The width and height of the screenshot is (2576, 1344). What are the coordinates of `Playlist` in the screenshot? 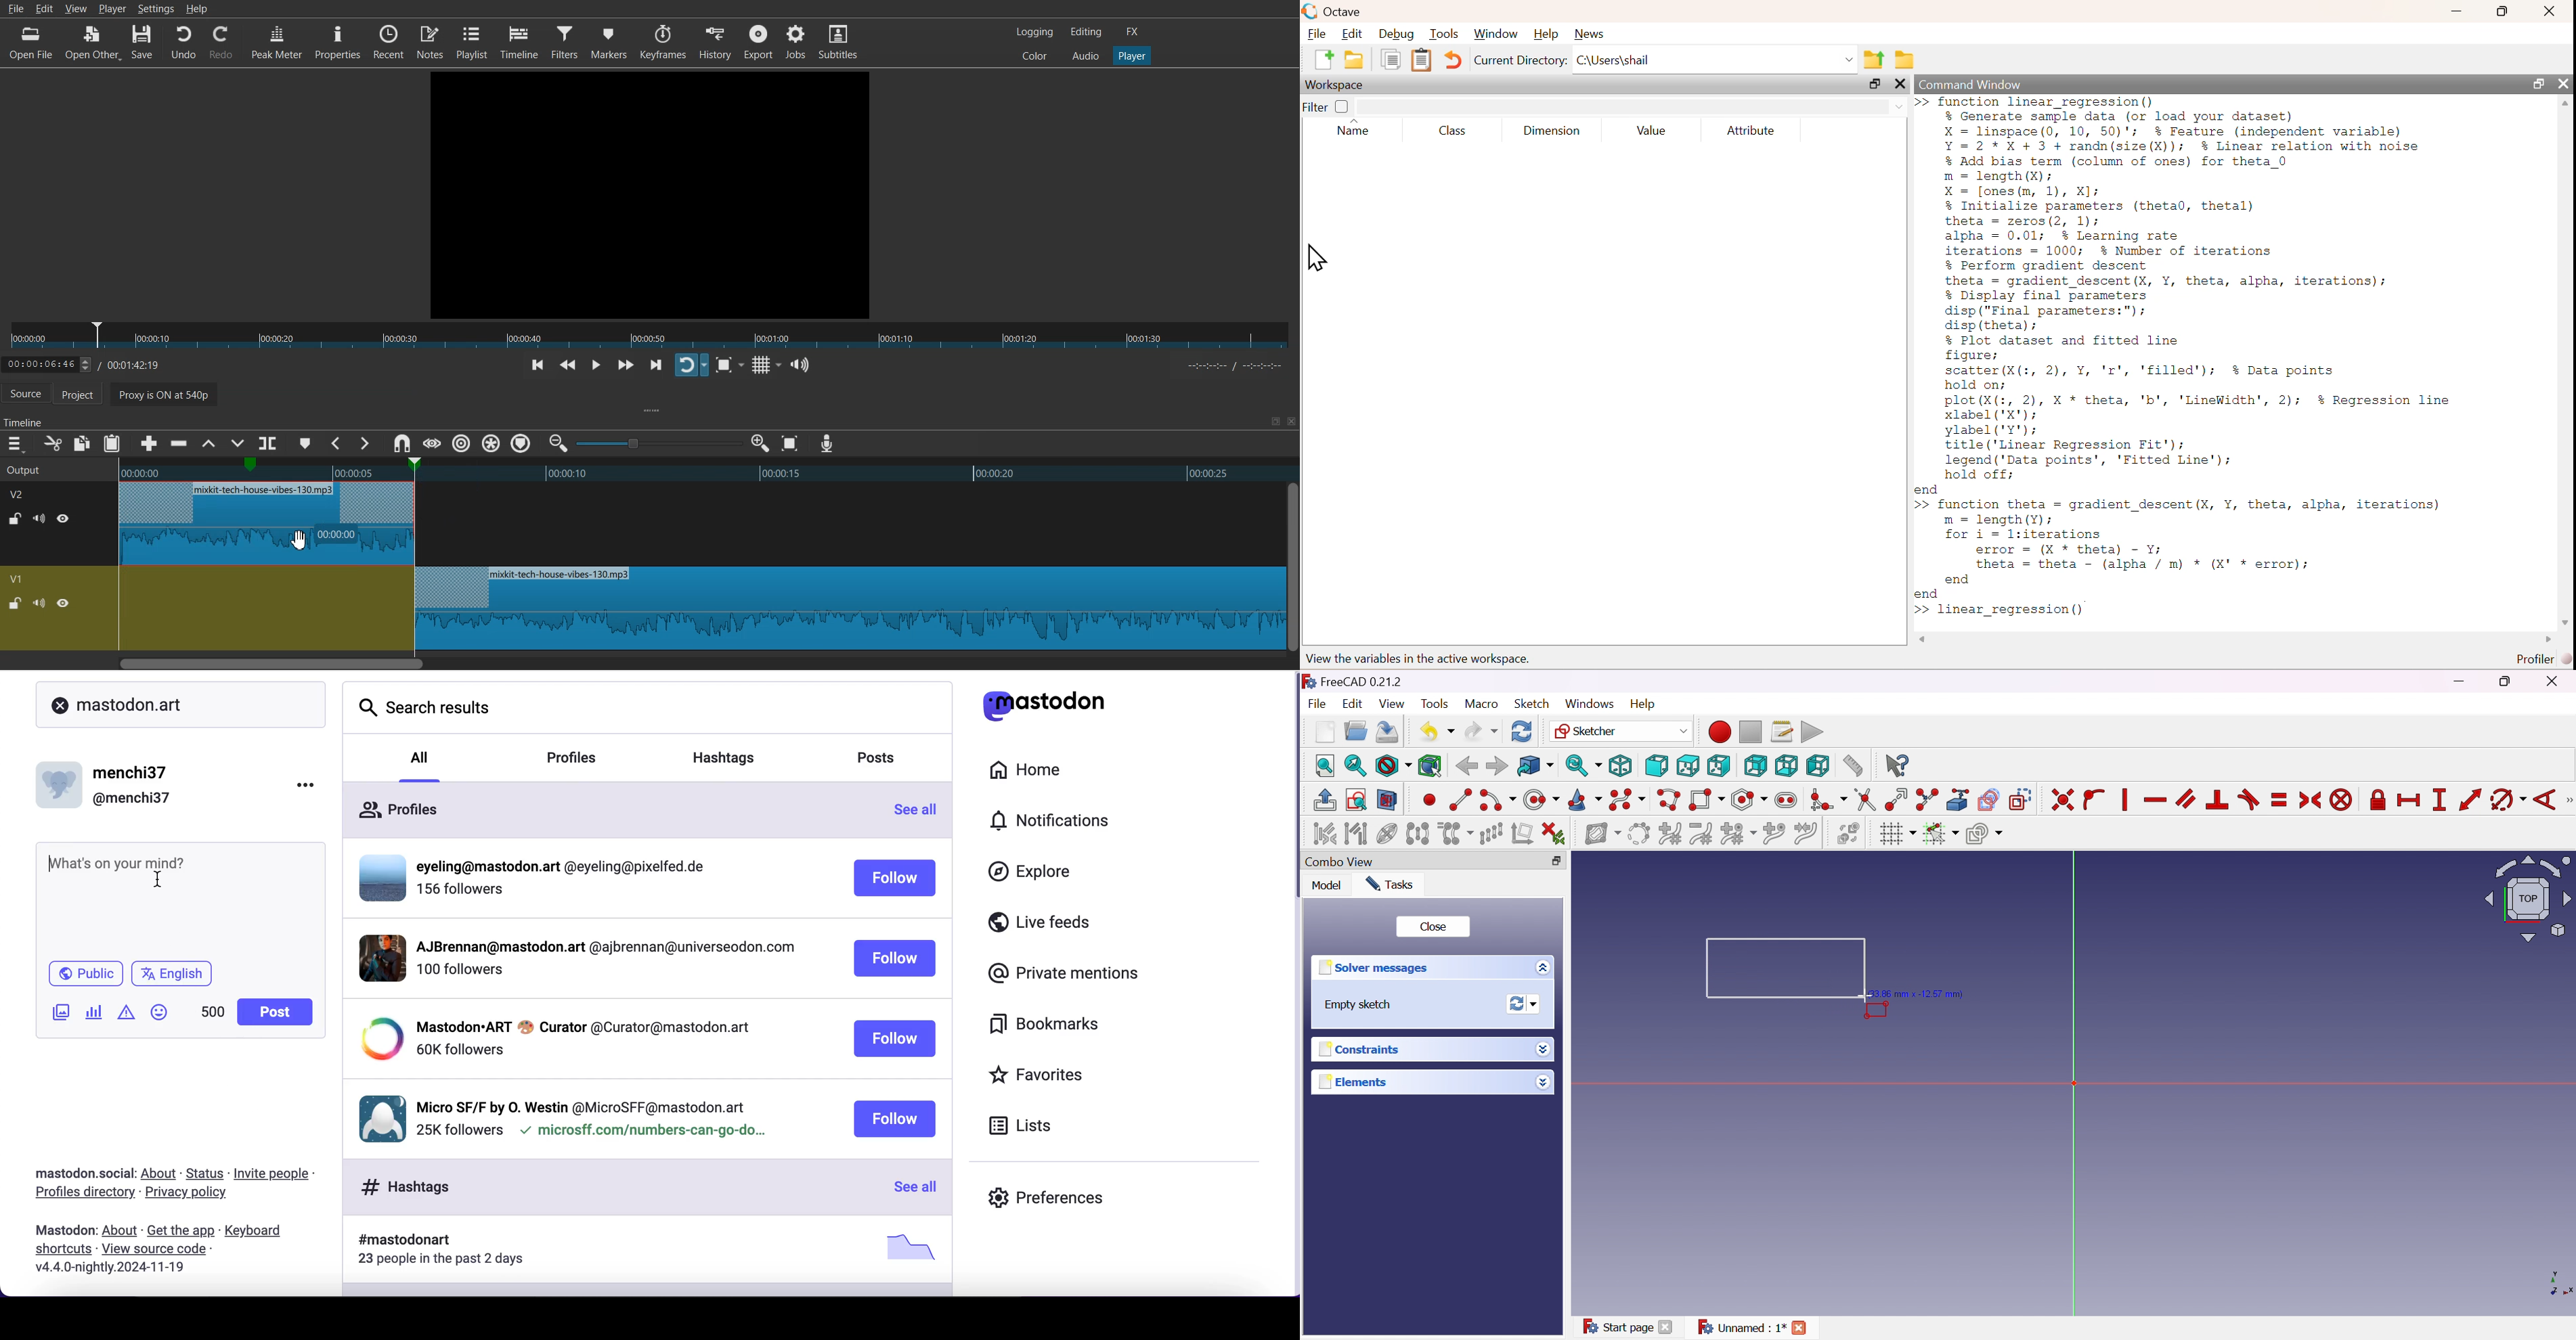 It's located at (472, 41).